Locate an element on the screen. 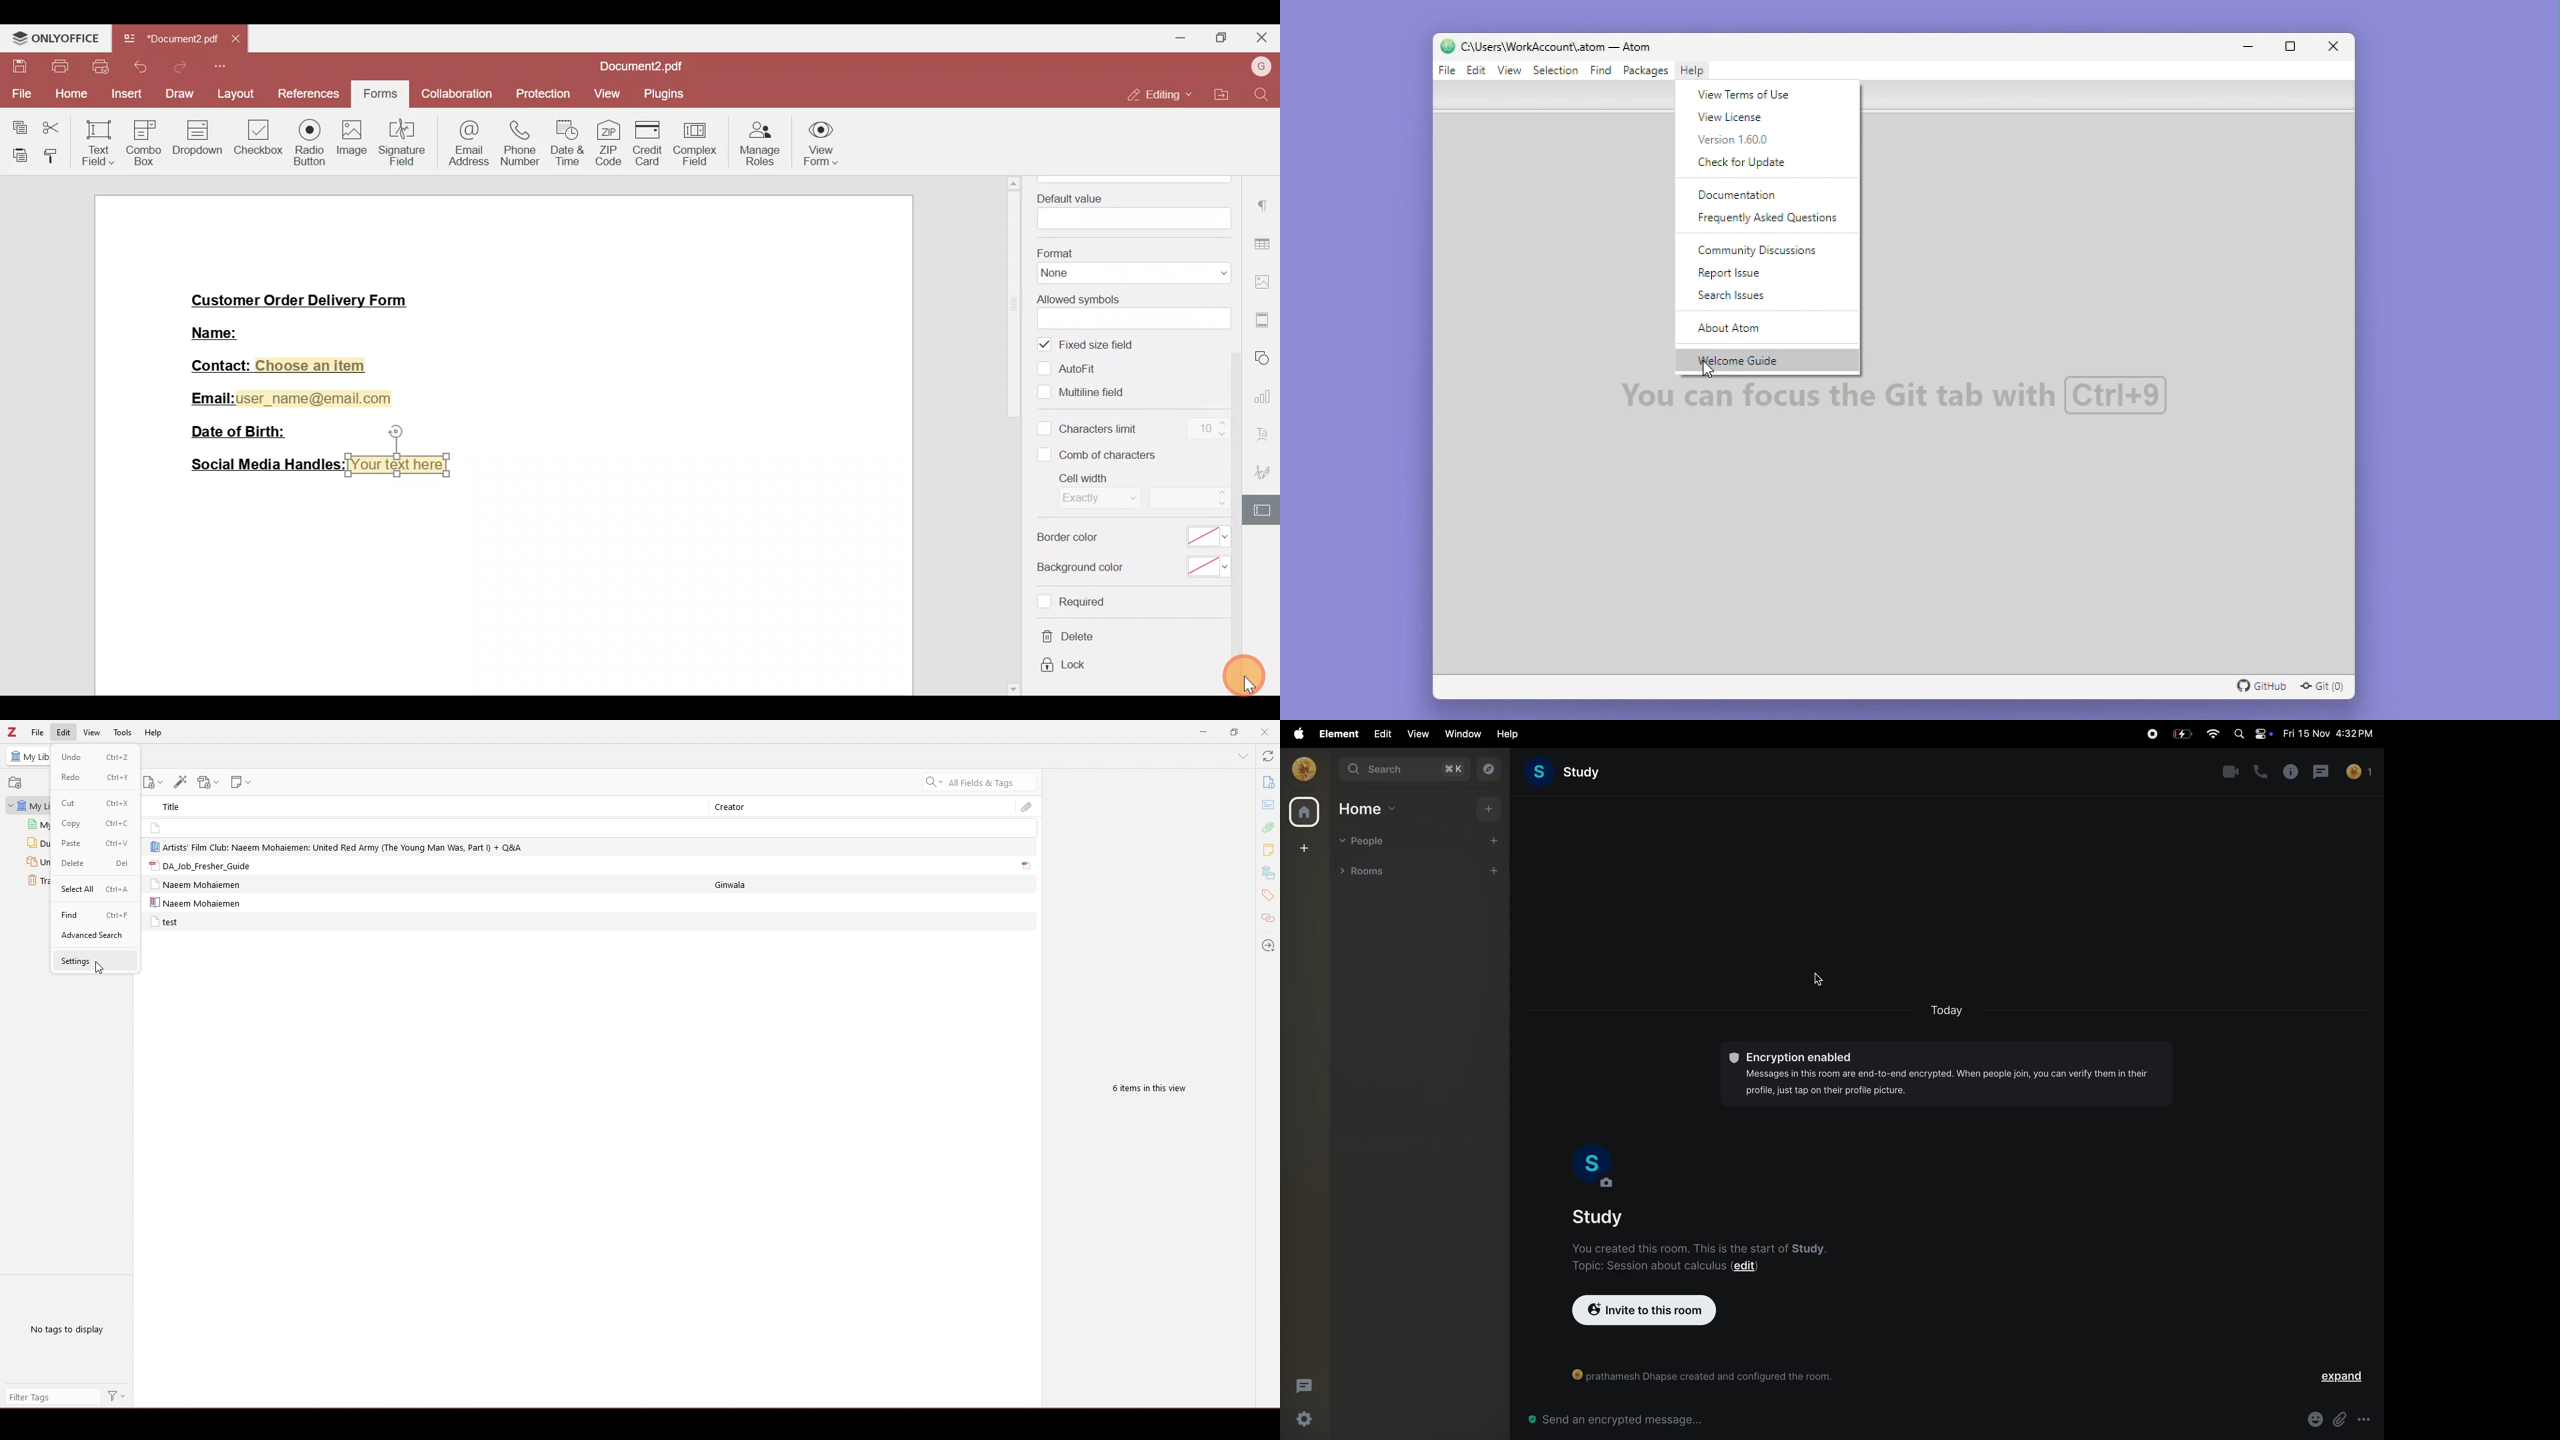 This screenshot has height=1456, width=2576. home is located at coordinates (1301, 812).